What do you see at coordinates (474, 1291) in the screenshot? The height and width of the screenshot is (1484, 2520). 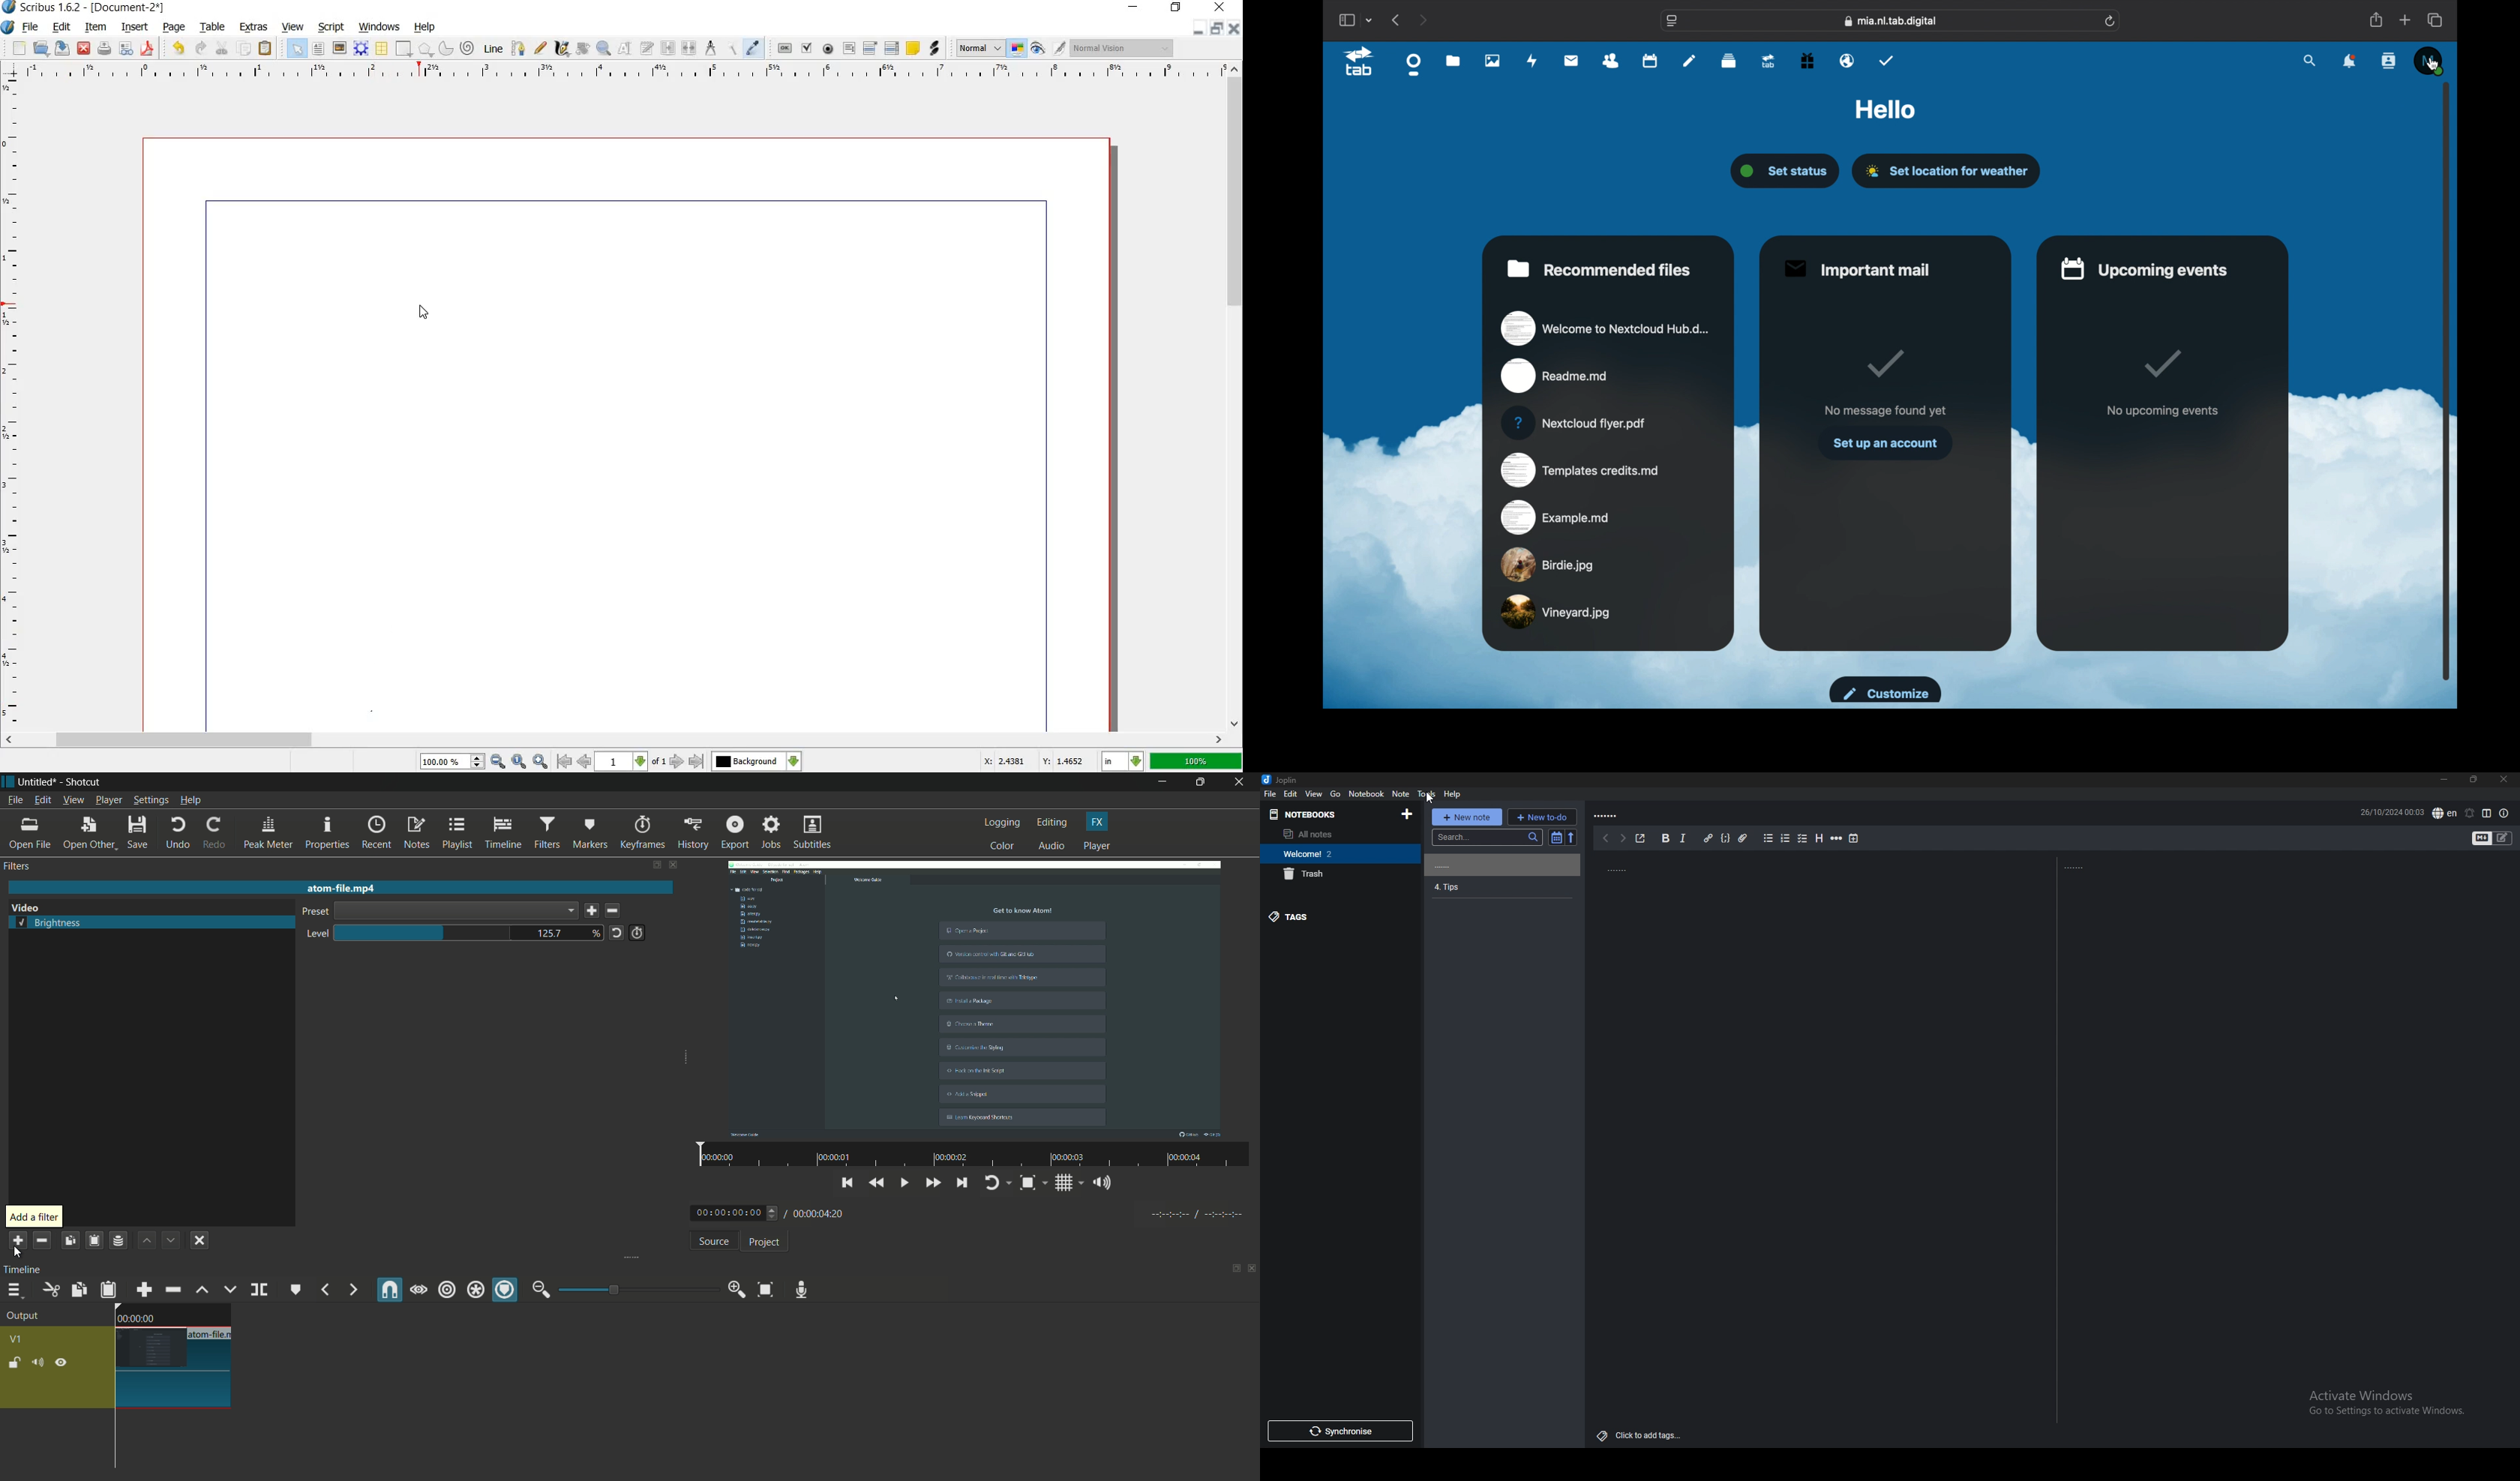 I see `ripple all tracks` at bounding box center [474, 1291].